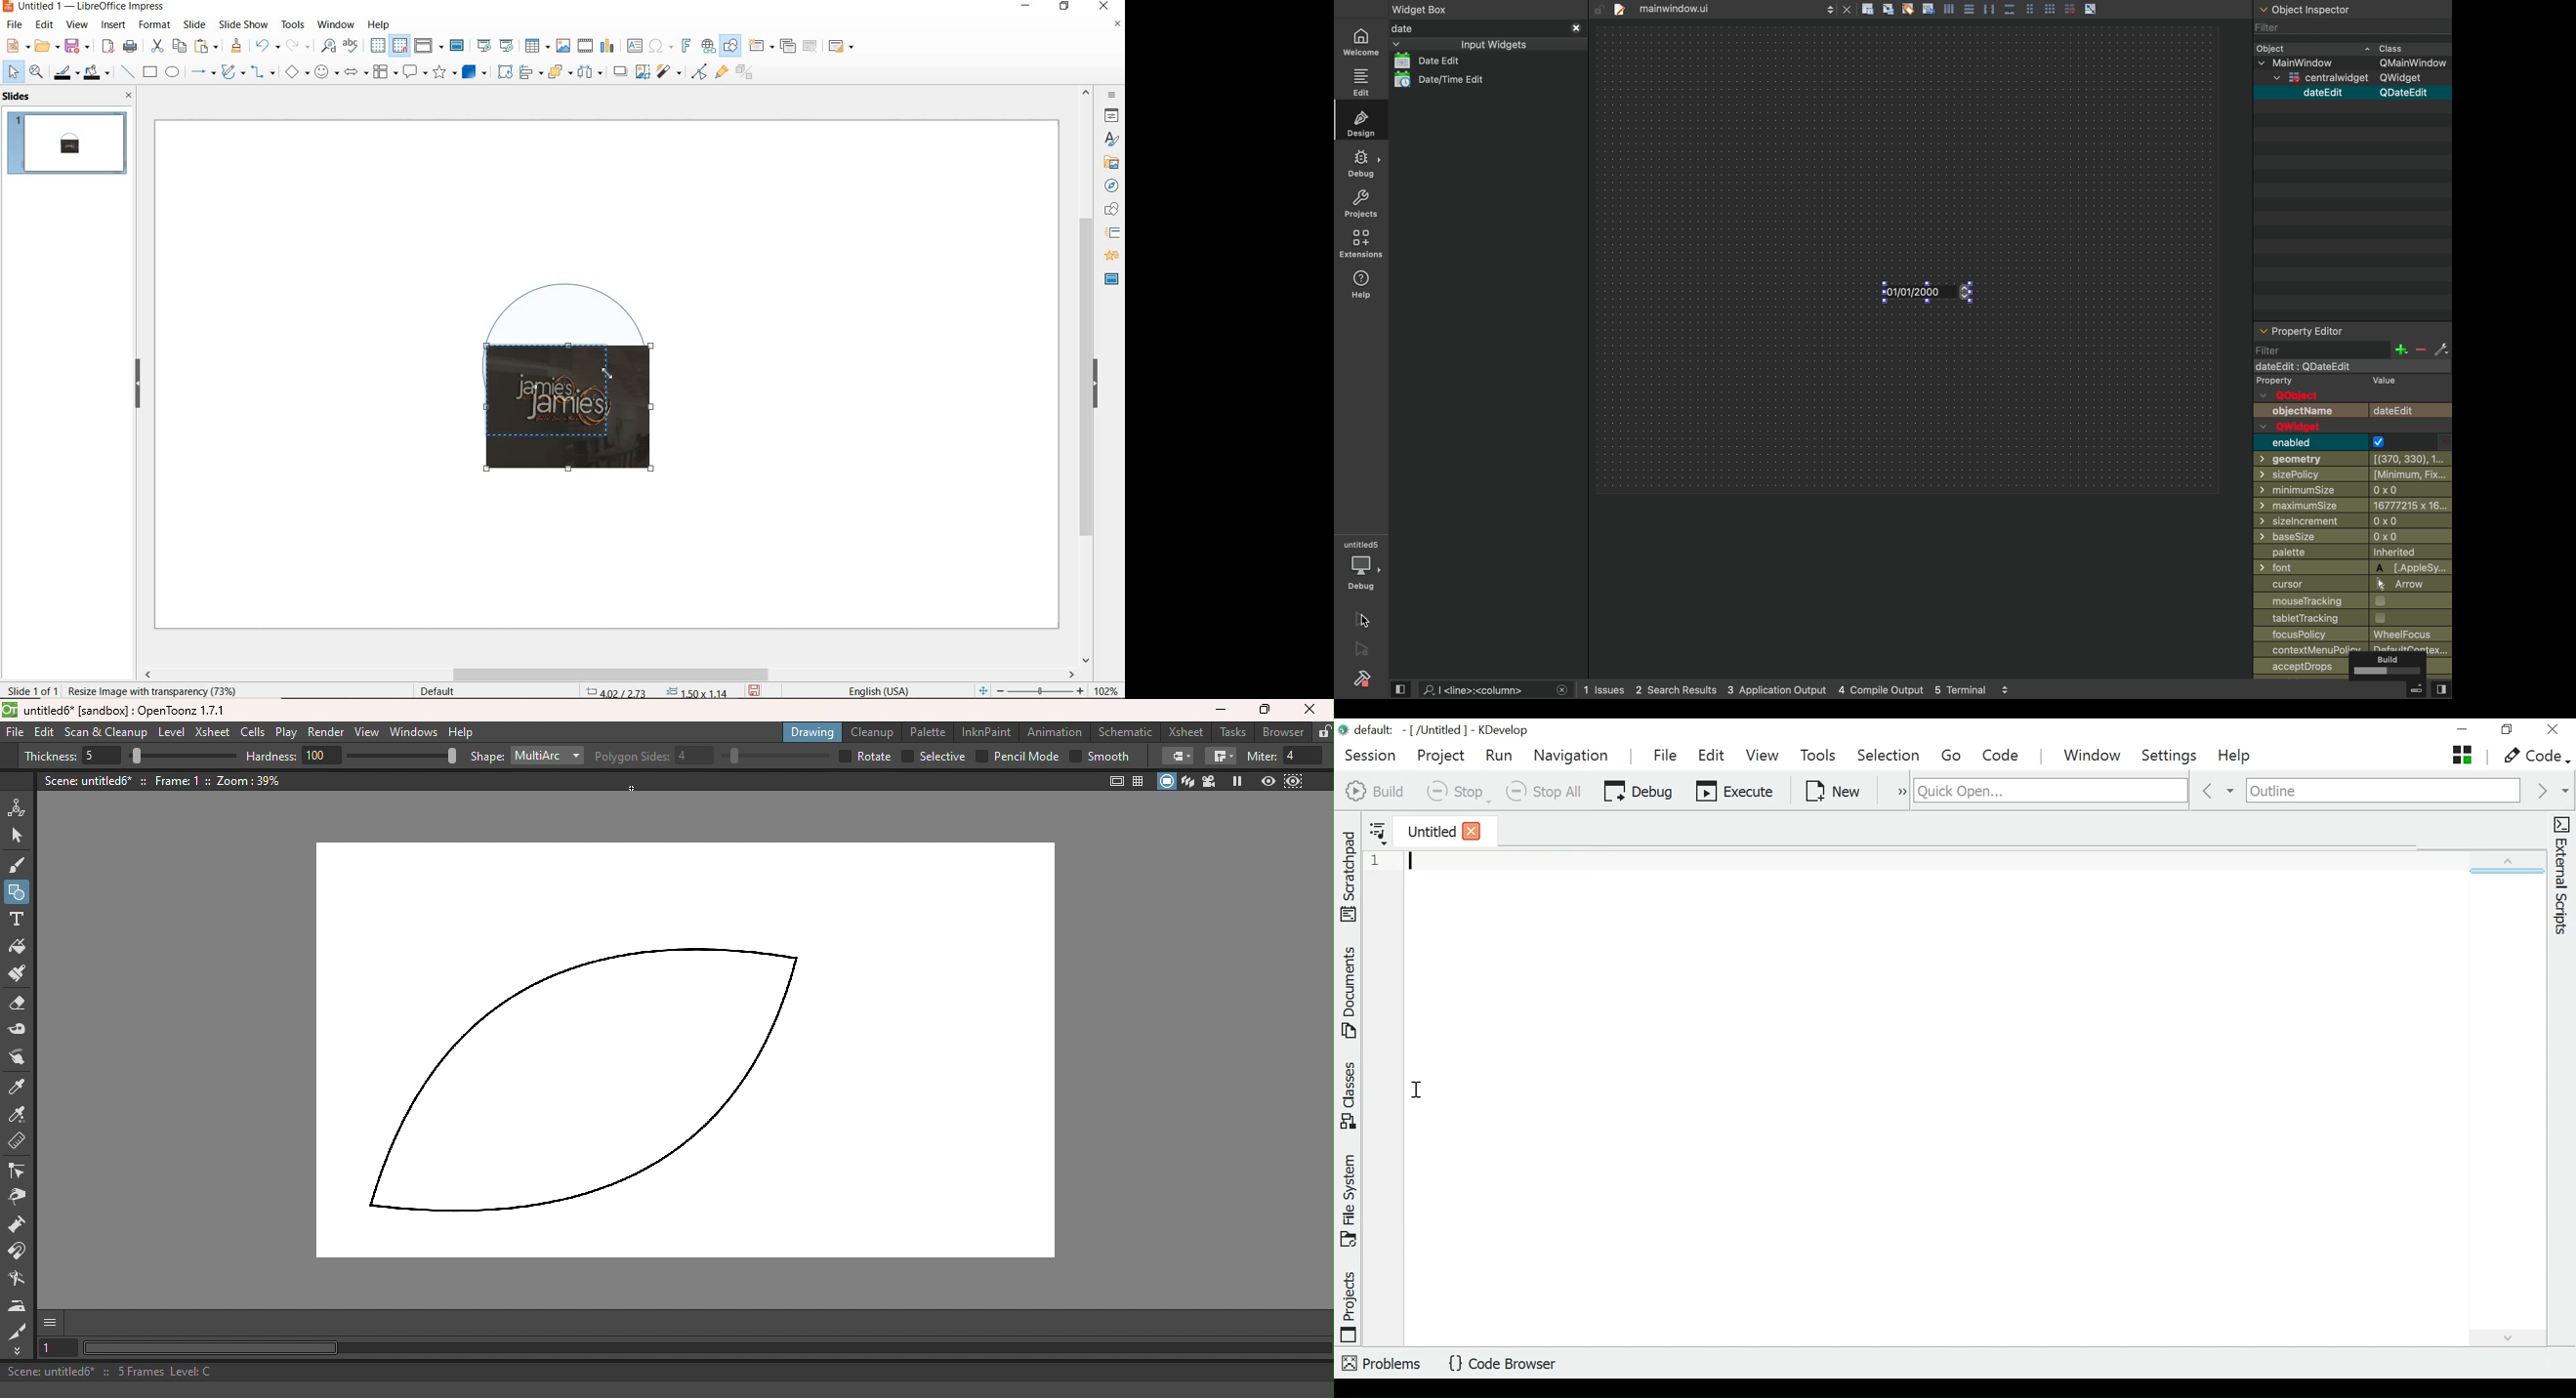  Describe the element at coordinates (155, 690) in the screenshot. I see `image with transparency selected` at that location.